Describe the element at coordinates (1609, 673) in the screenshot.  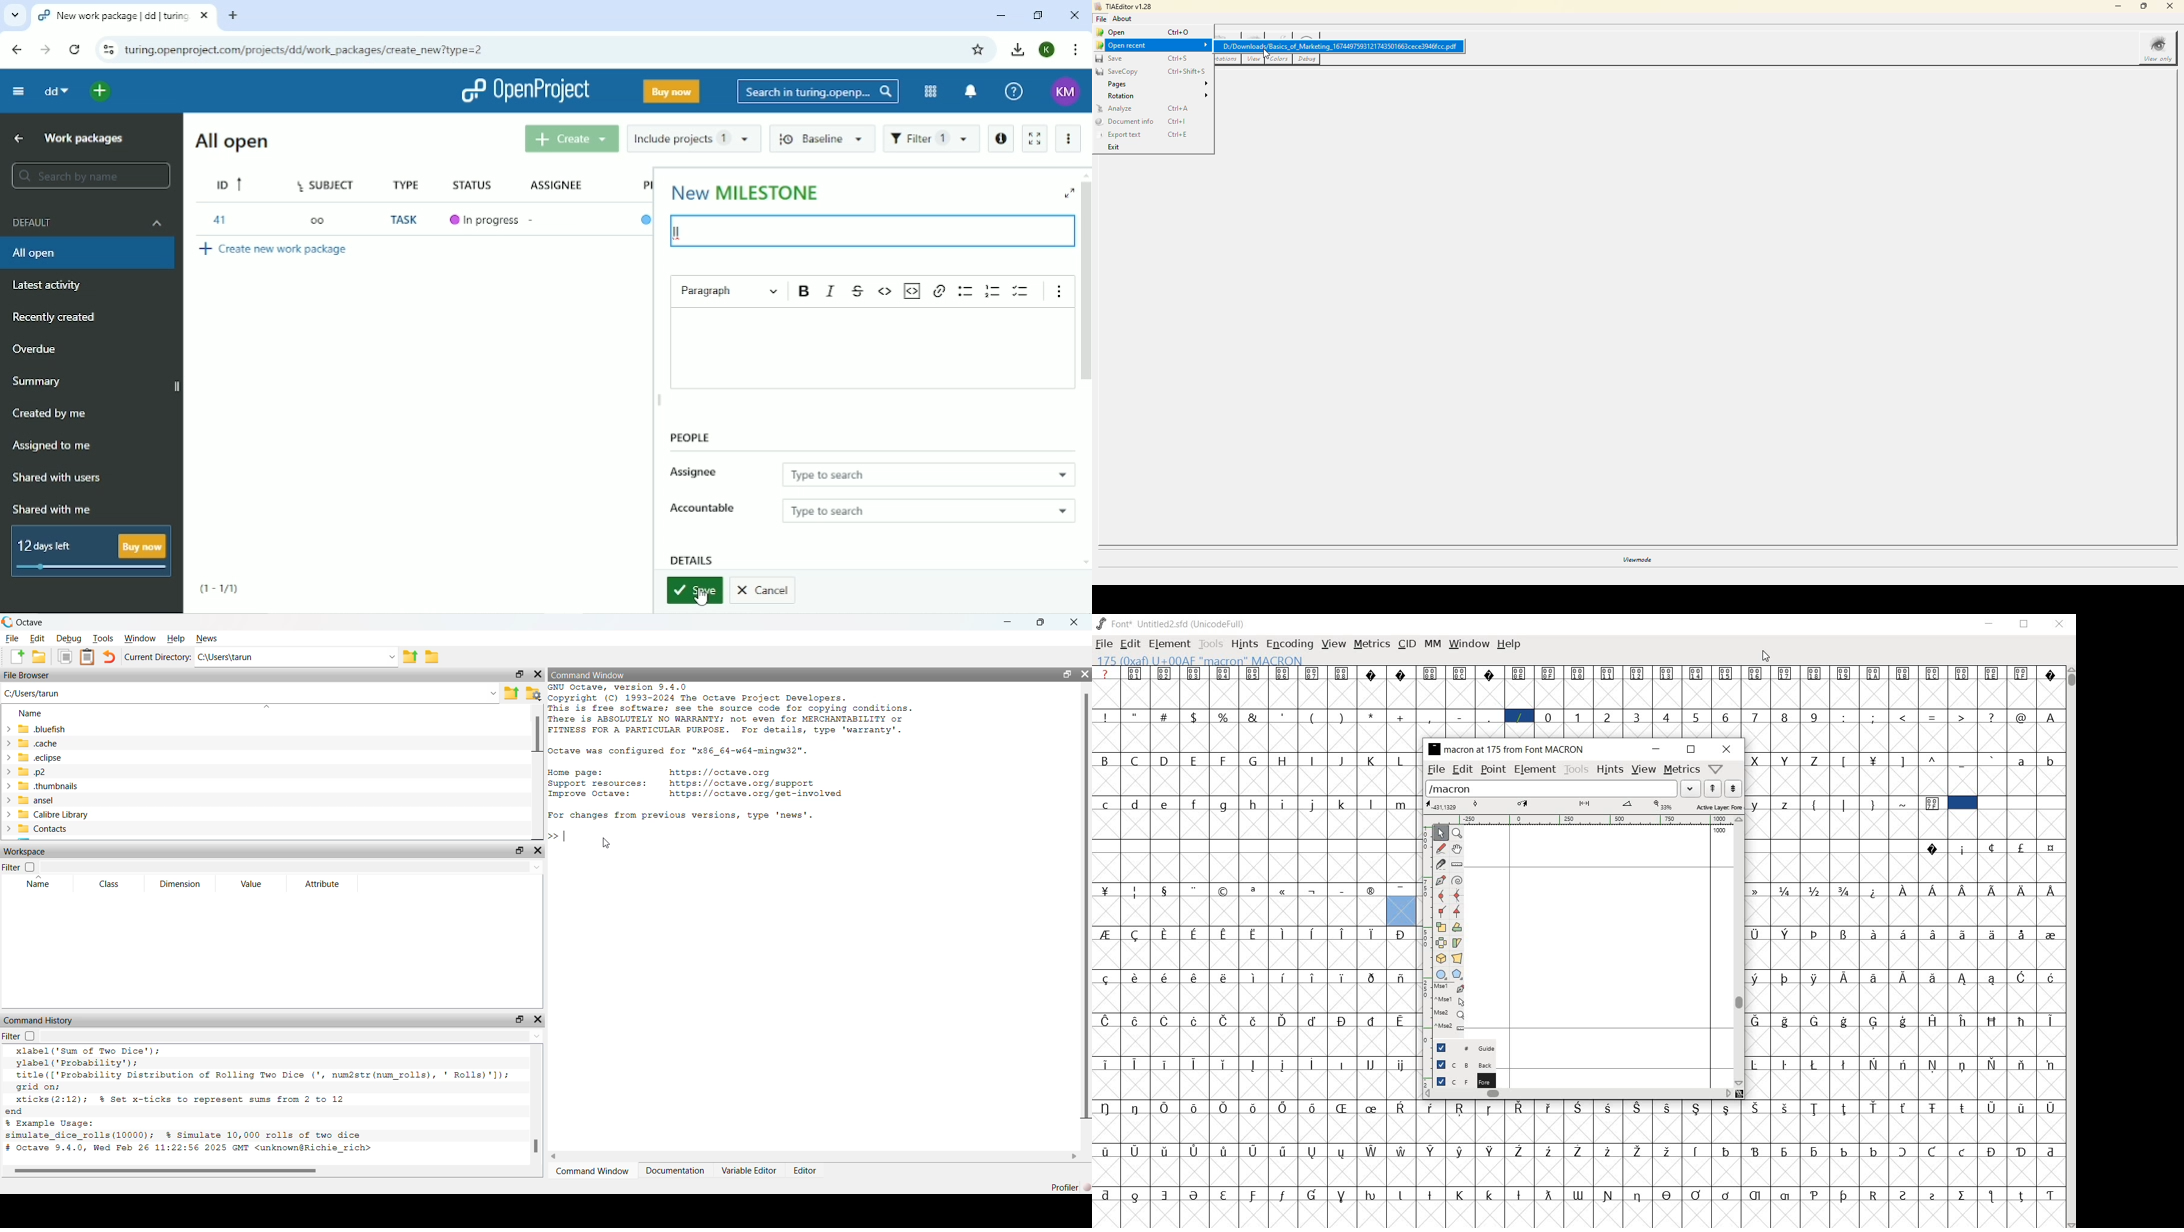
I see `Symbol` at that location.